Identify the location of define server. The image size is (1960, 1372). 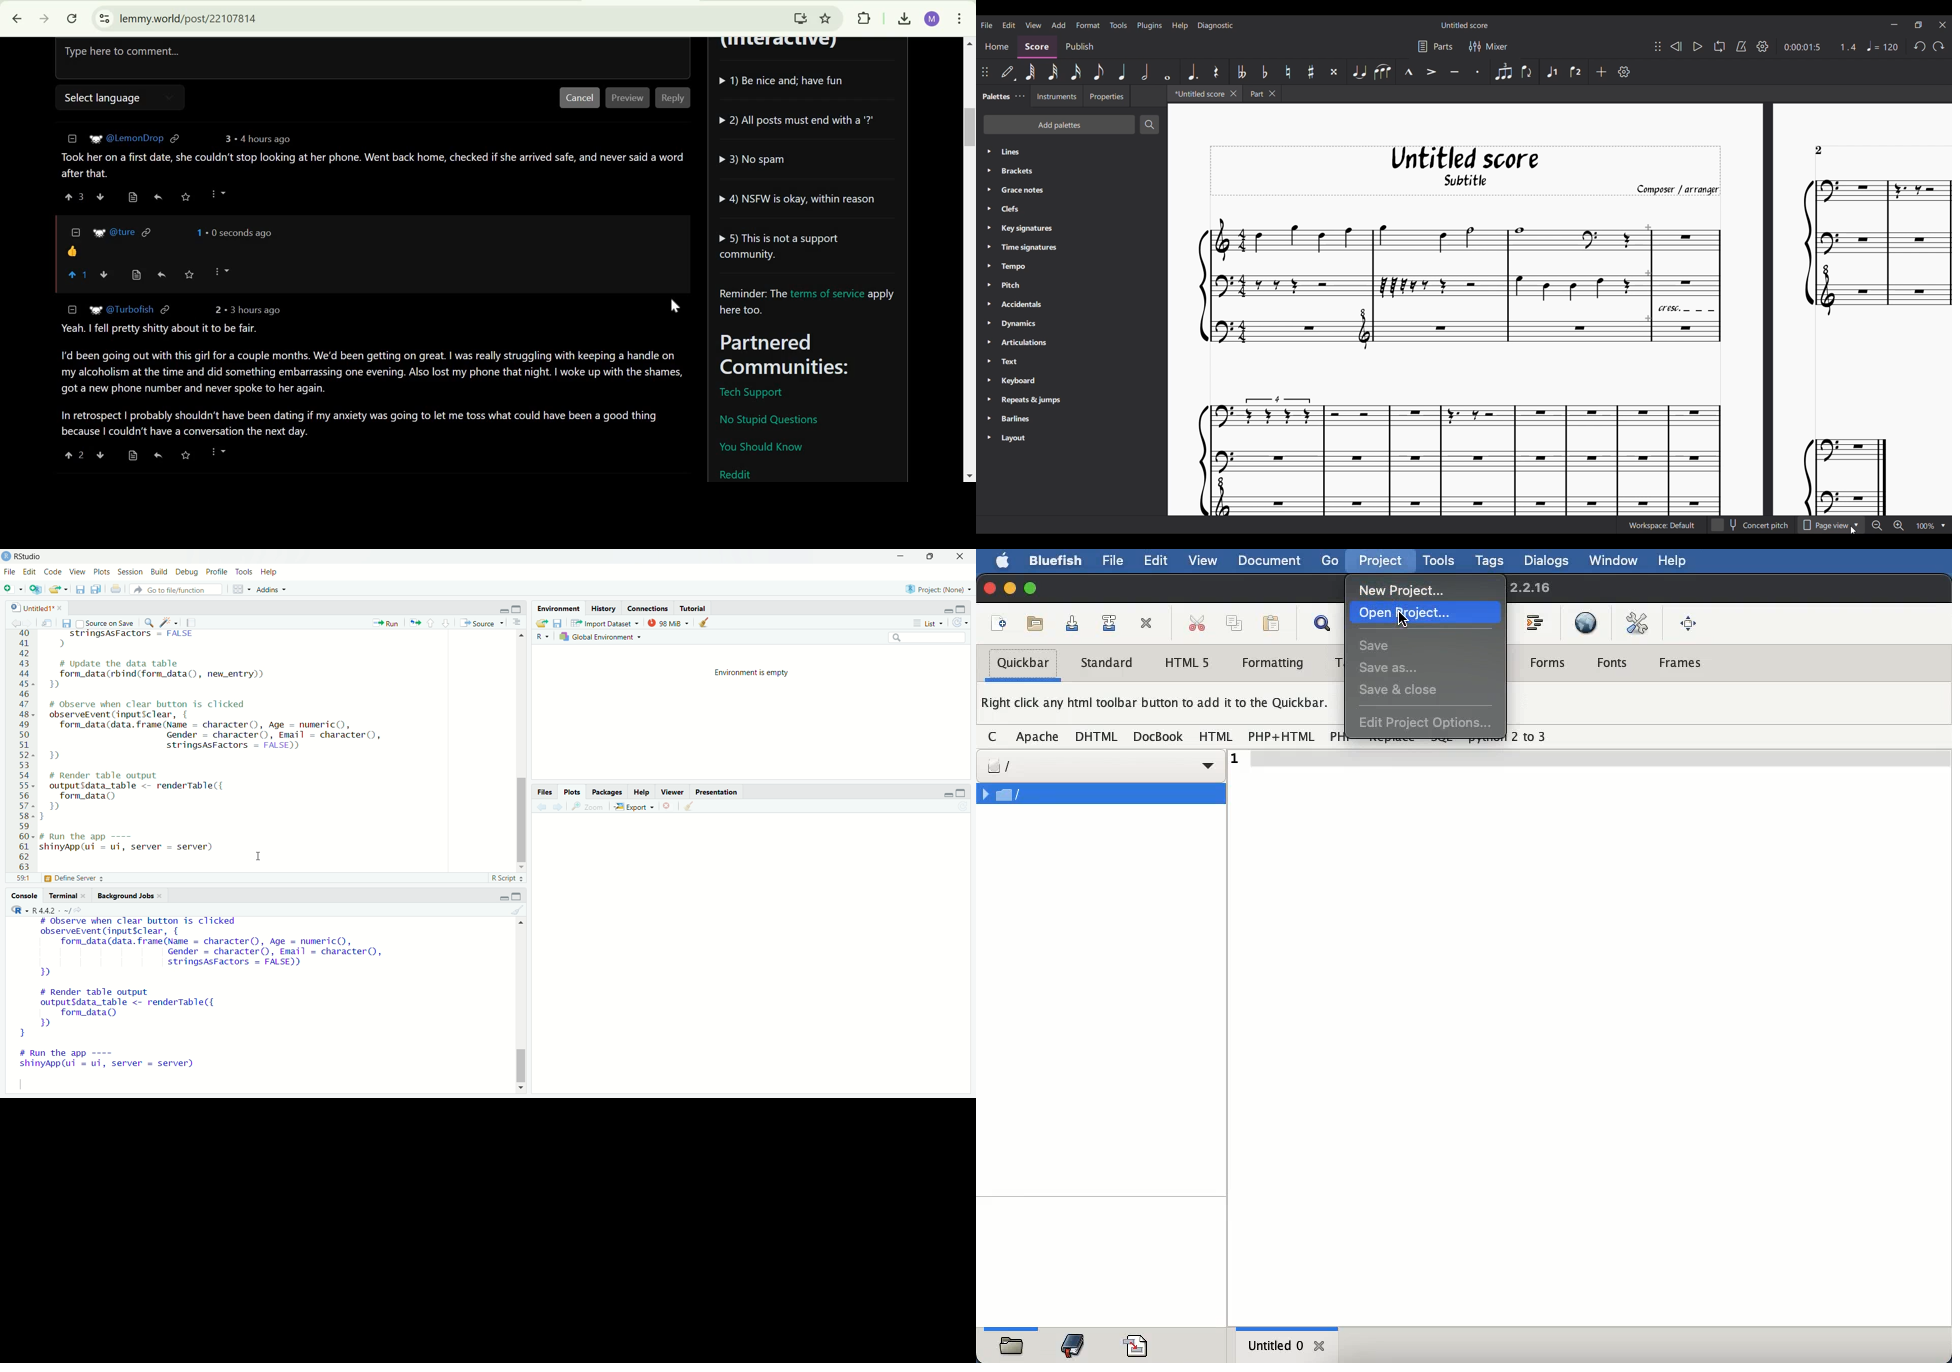
(73, 880).